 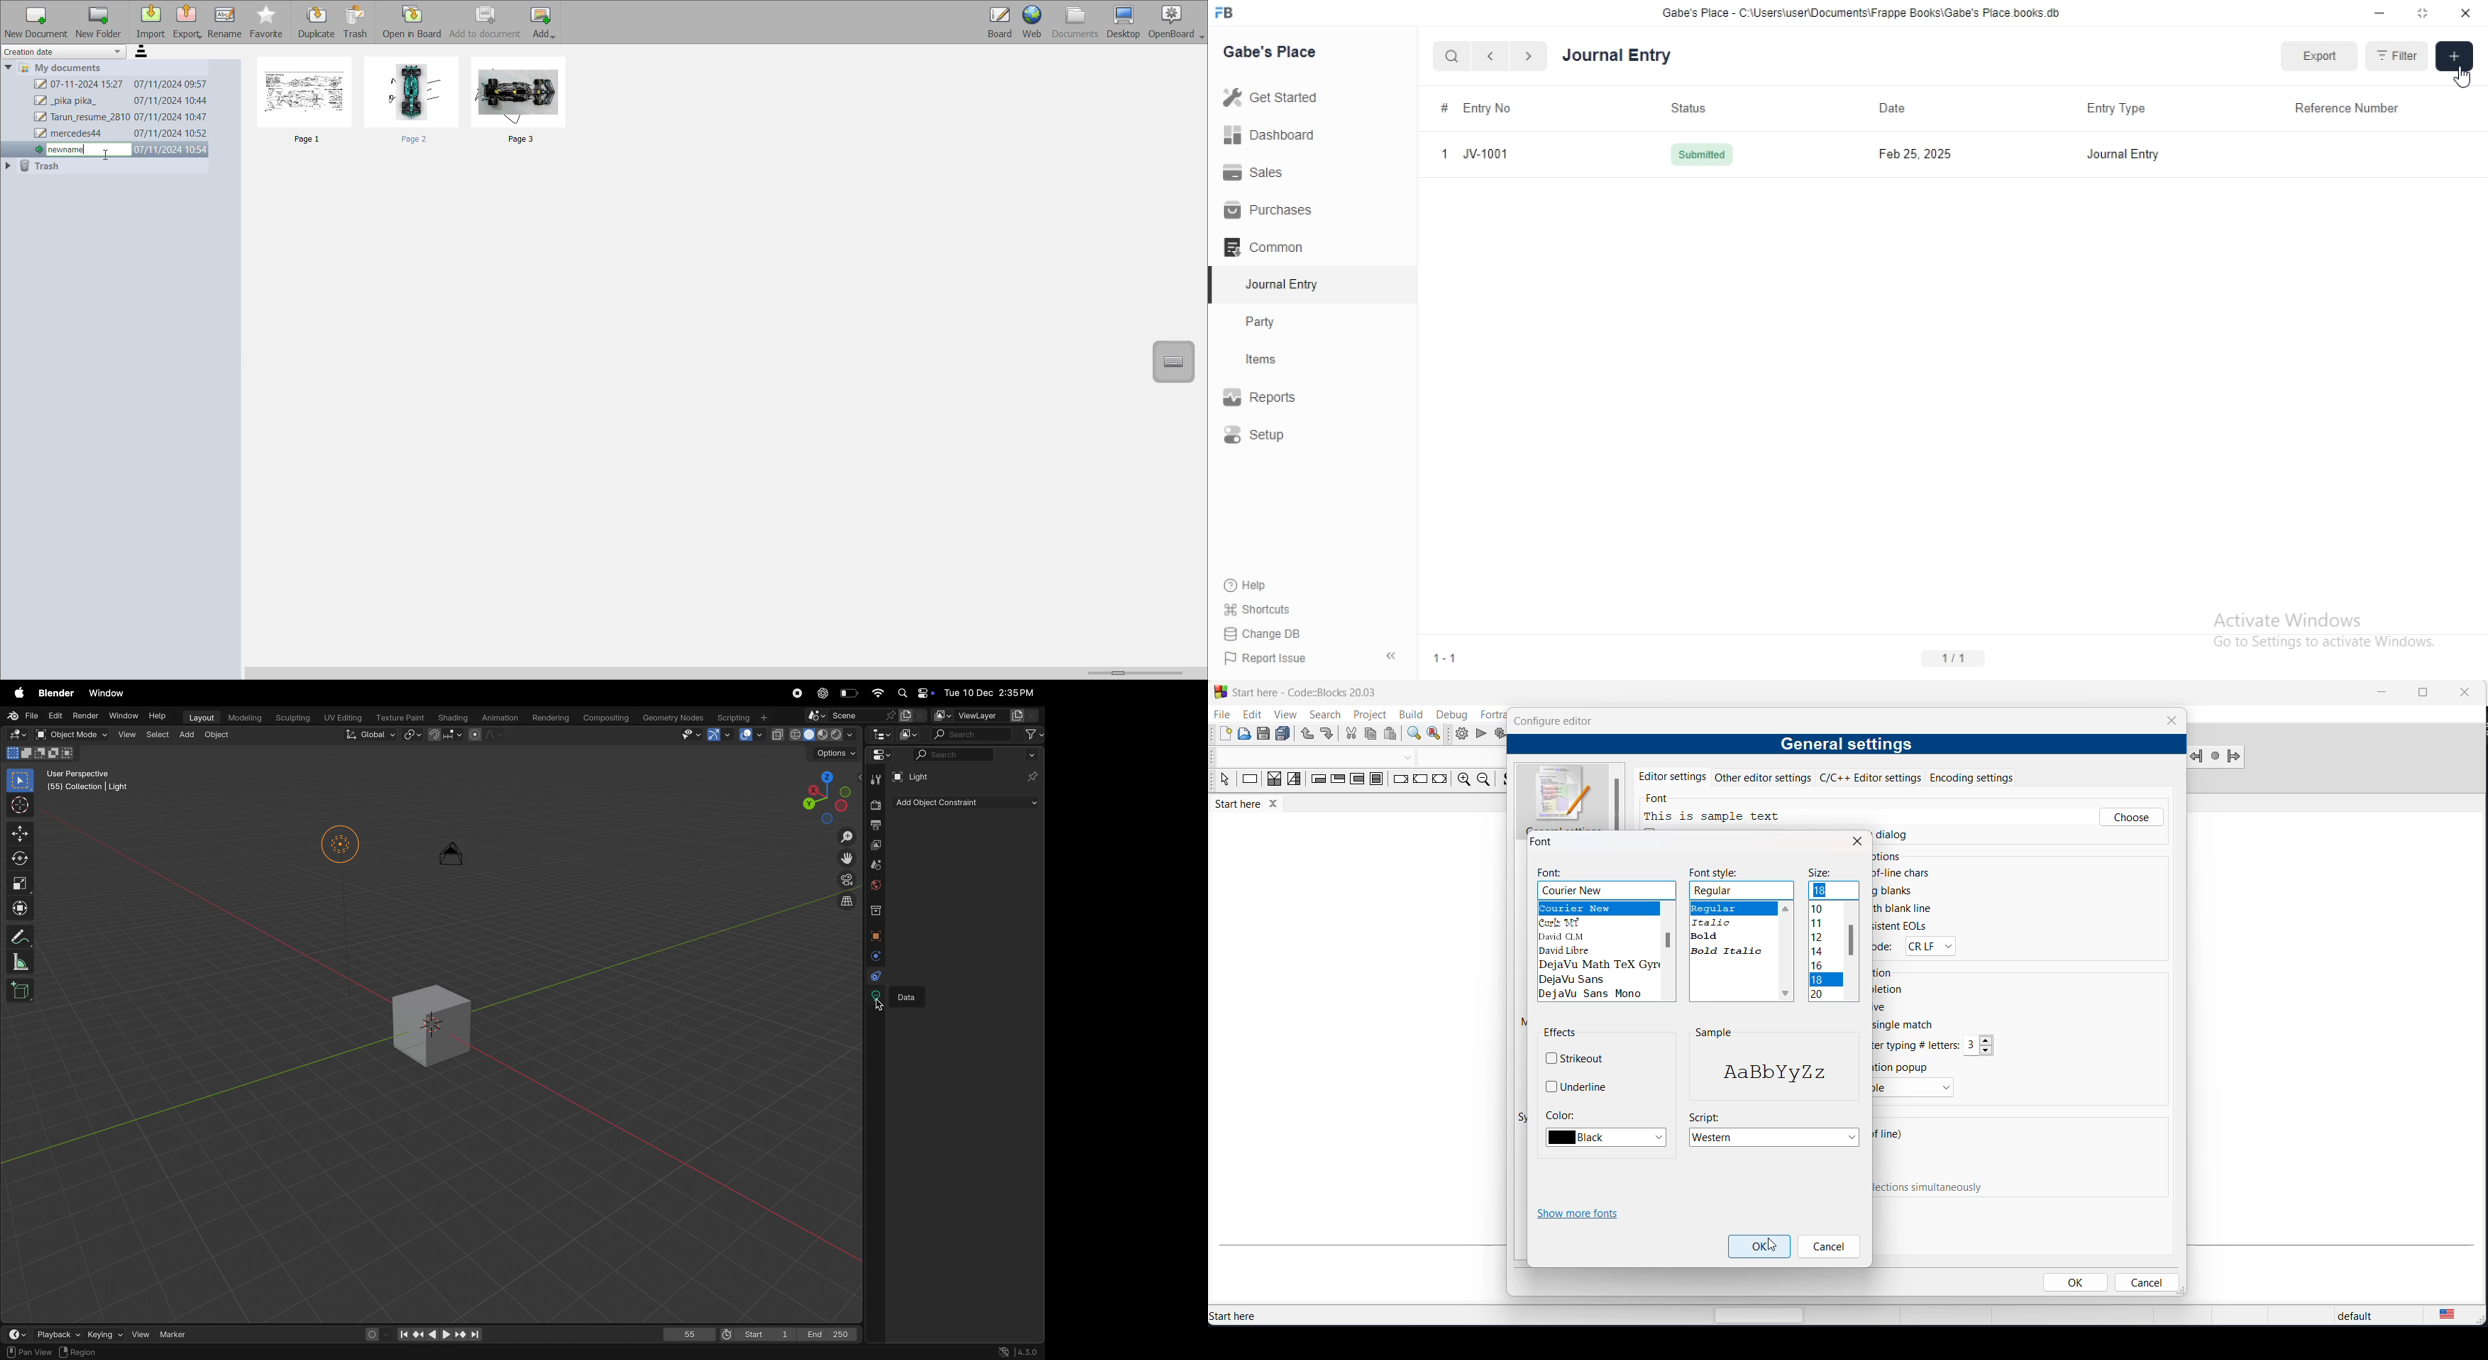 I want to click on build, so click(x=1410, y=714).